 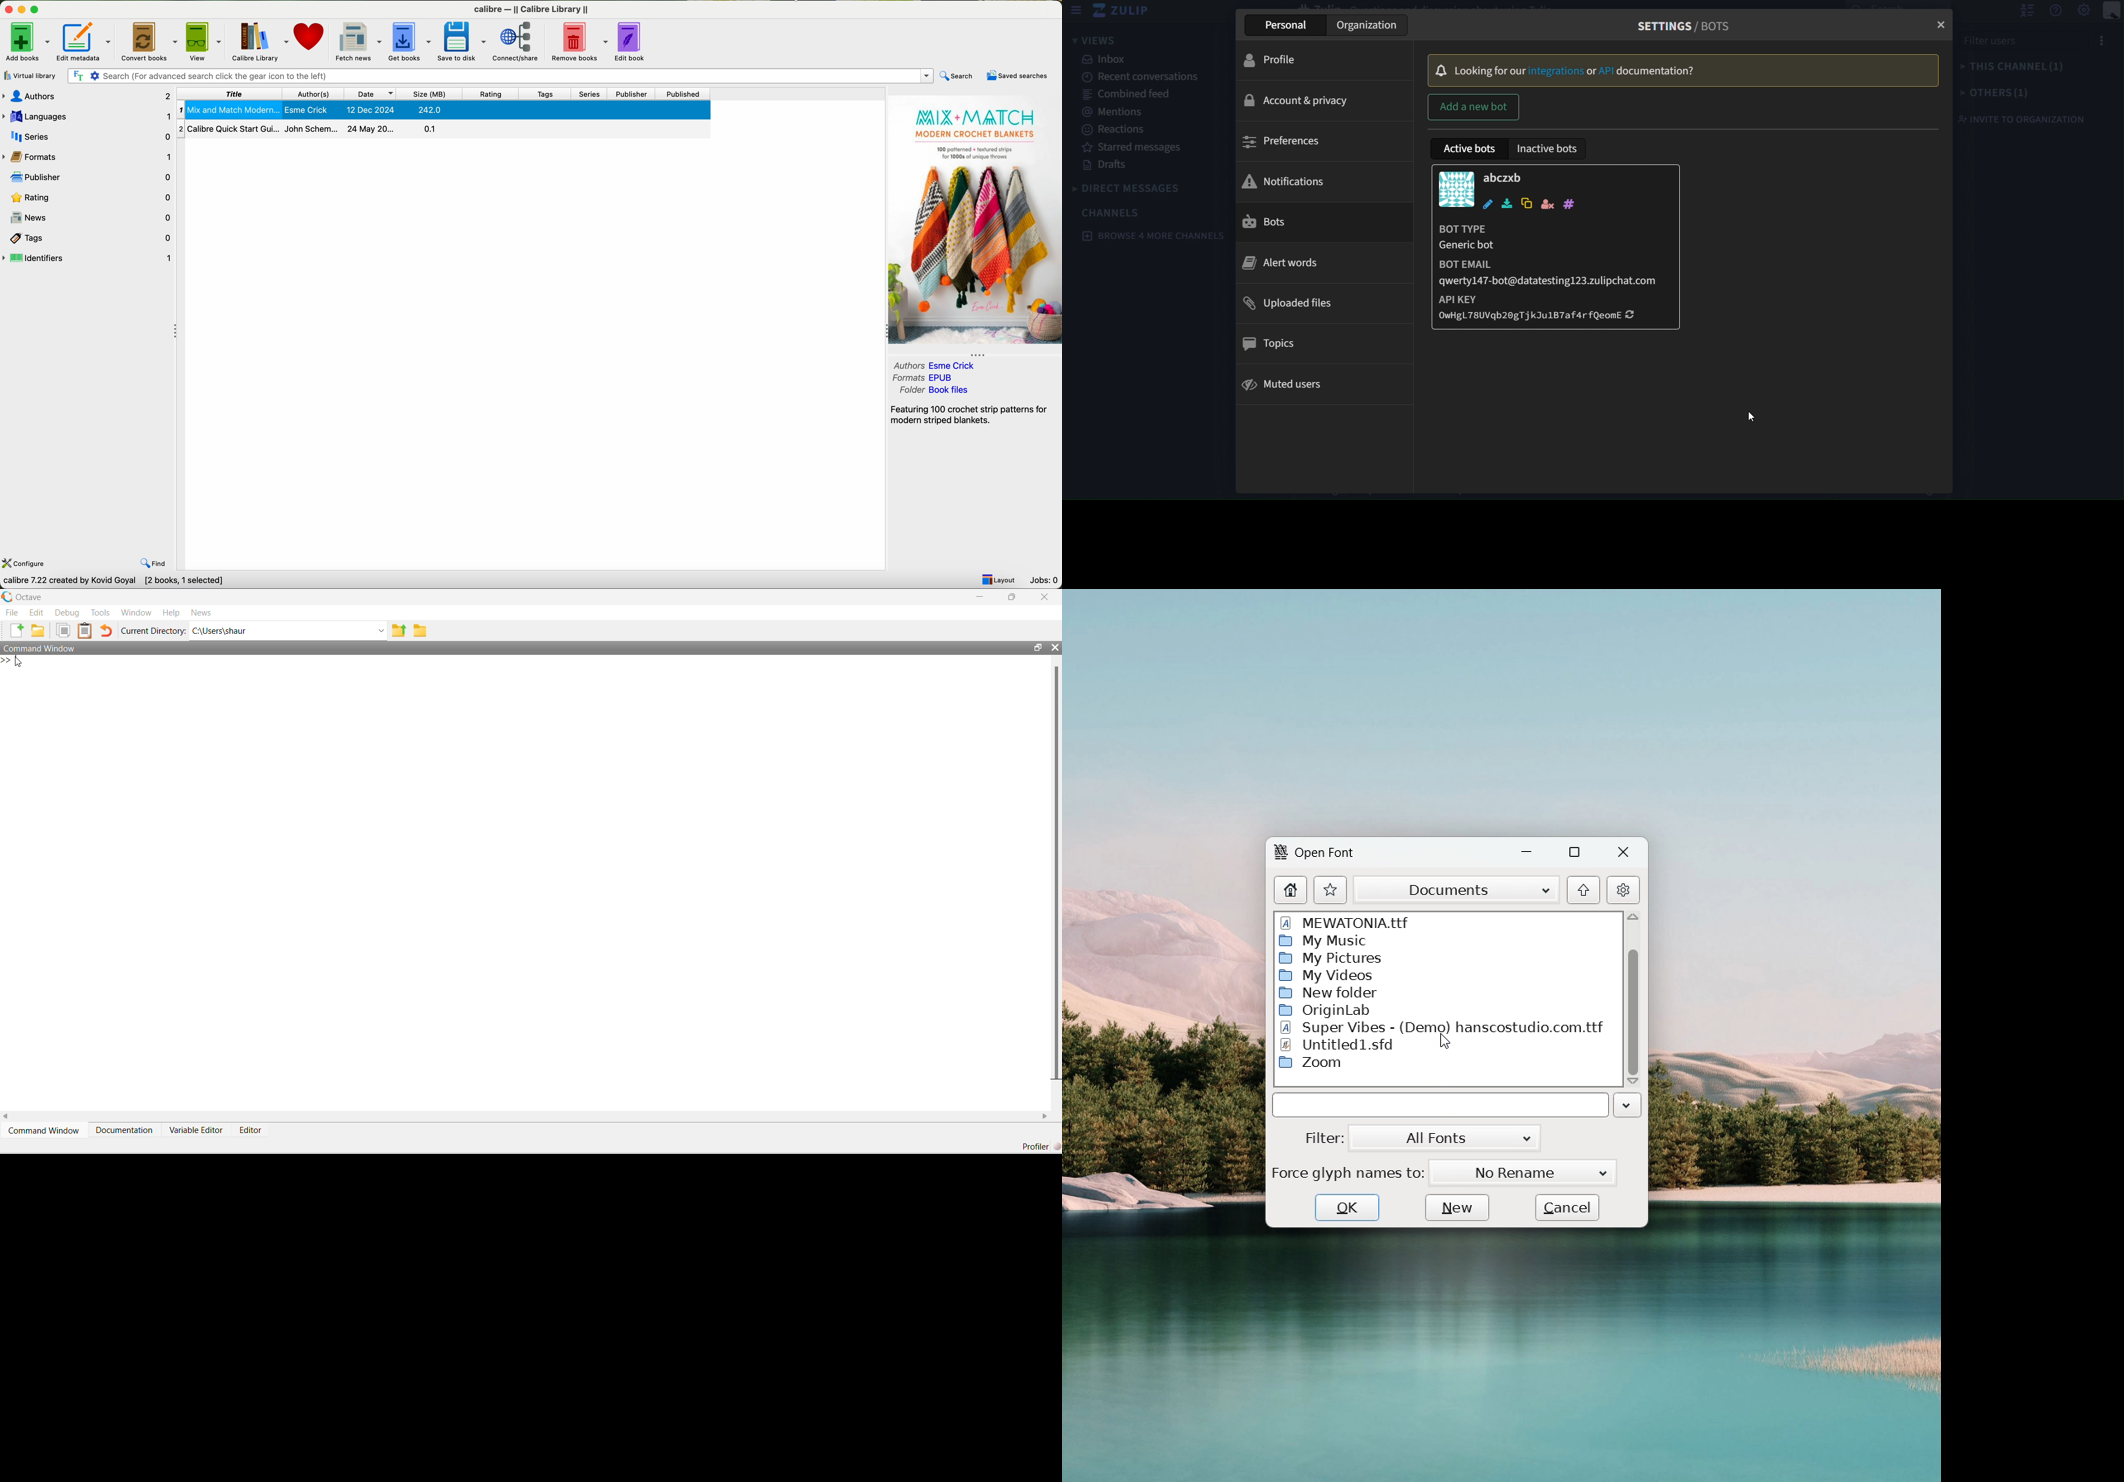 What do you see at coordinates (444, 110) in the screenshot?
I see `click on the first book` at bounding box center [444, 110].